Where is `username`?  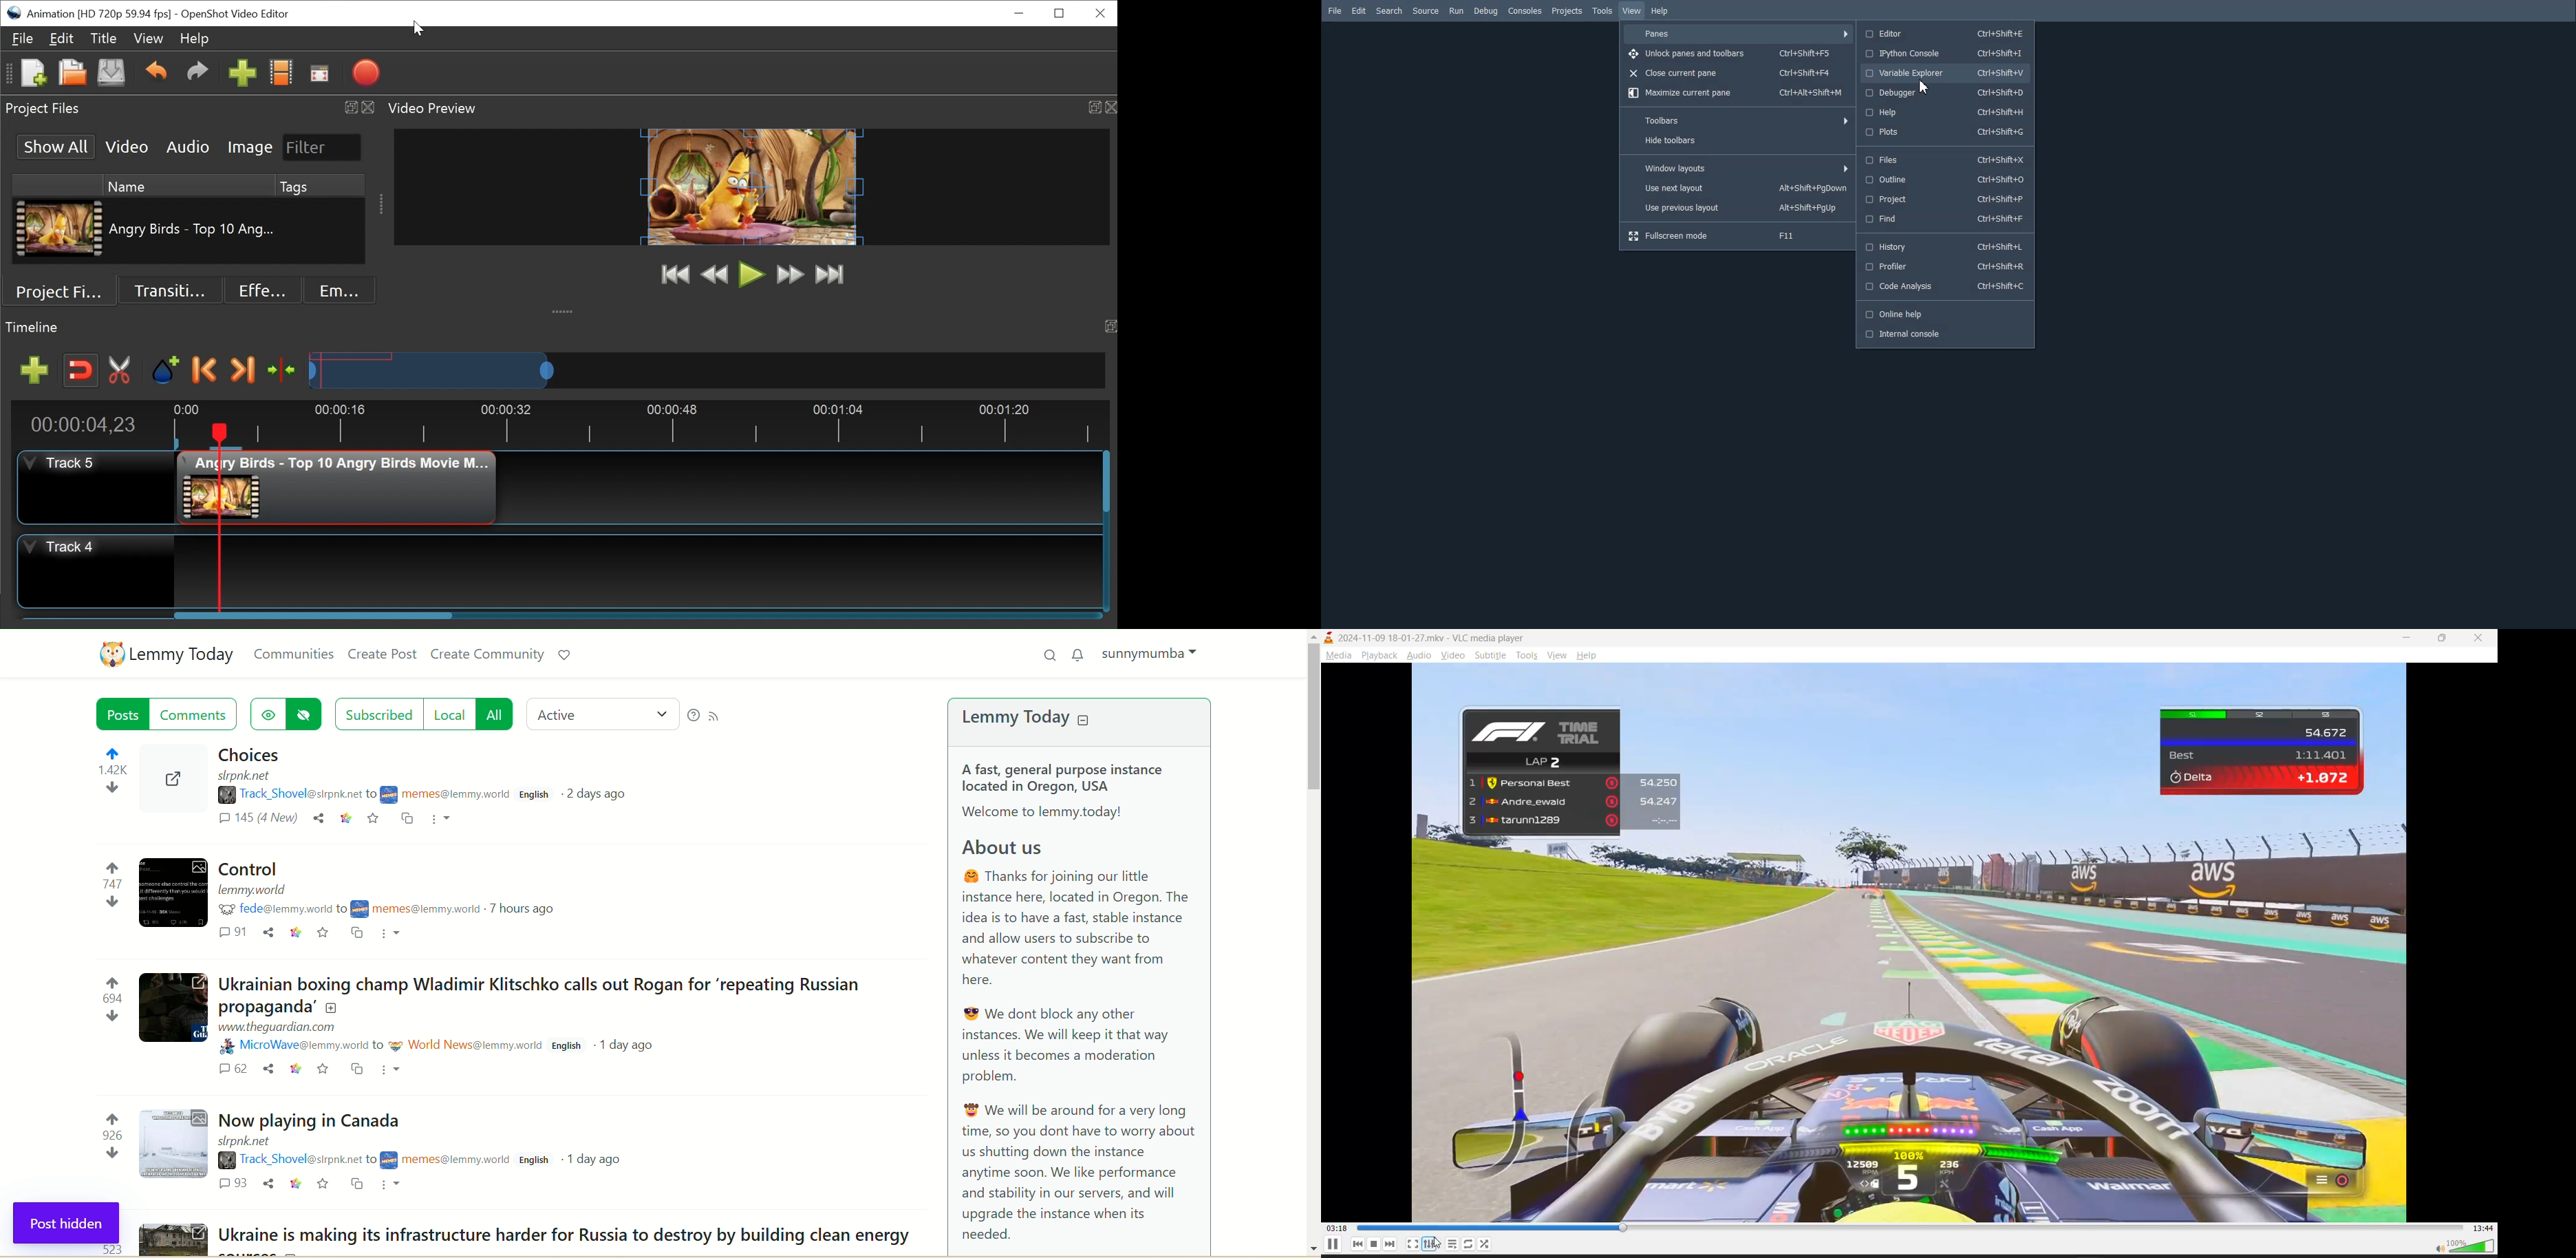 username is located at coordinates (295, 793).